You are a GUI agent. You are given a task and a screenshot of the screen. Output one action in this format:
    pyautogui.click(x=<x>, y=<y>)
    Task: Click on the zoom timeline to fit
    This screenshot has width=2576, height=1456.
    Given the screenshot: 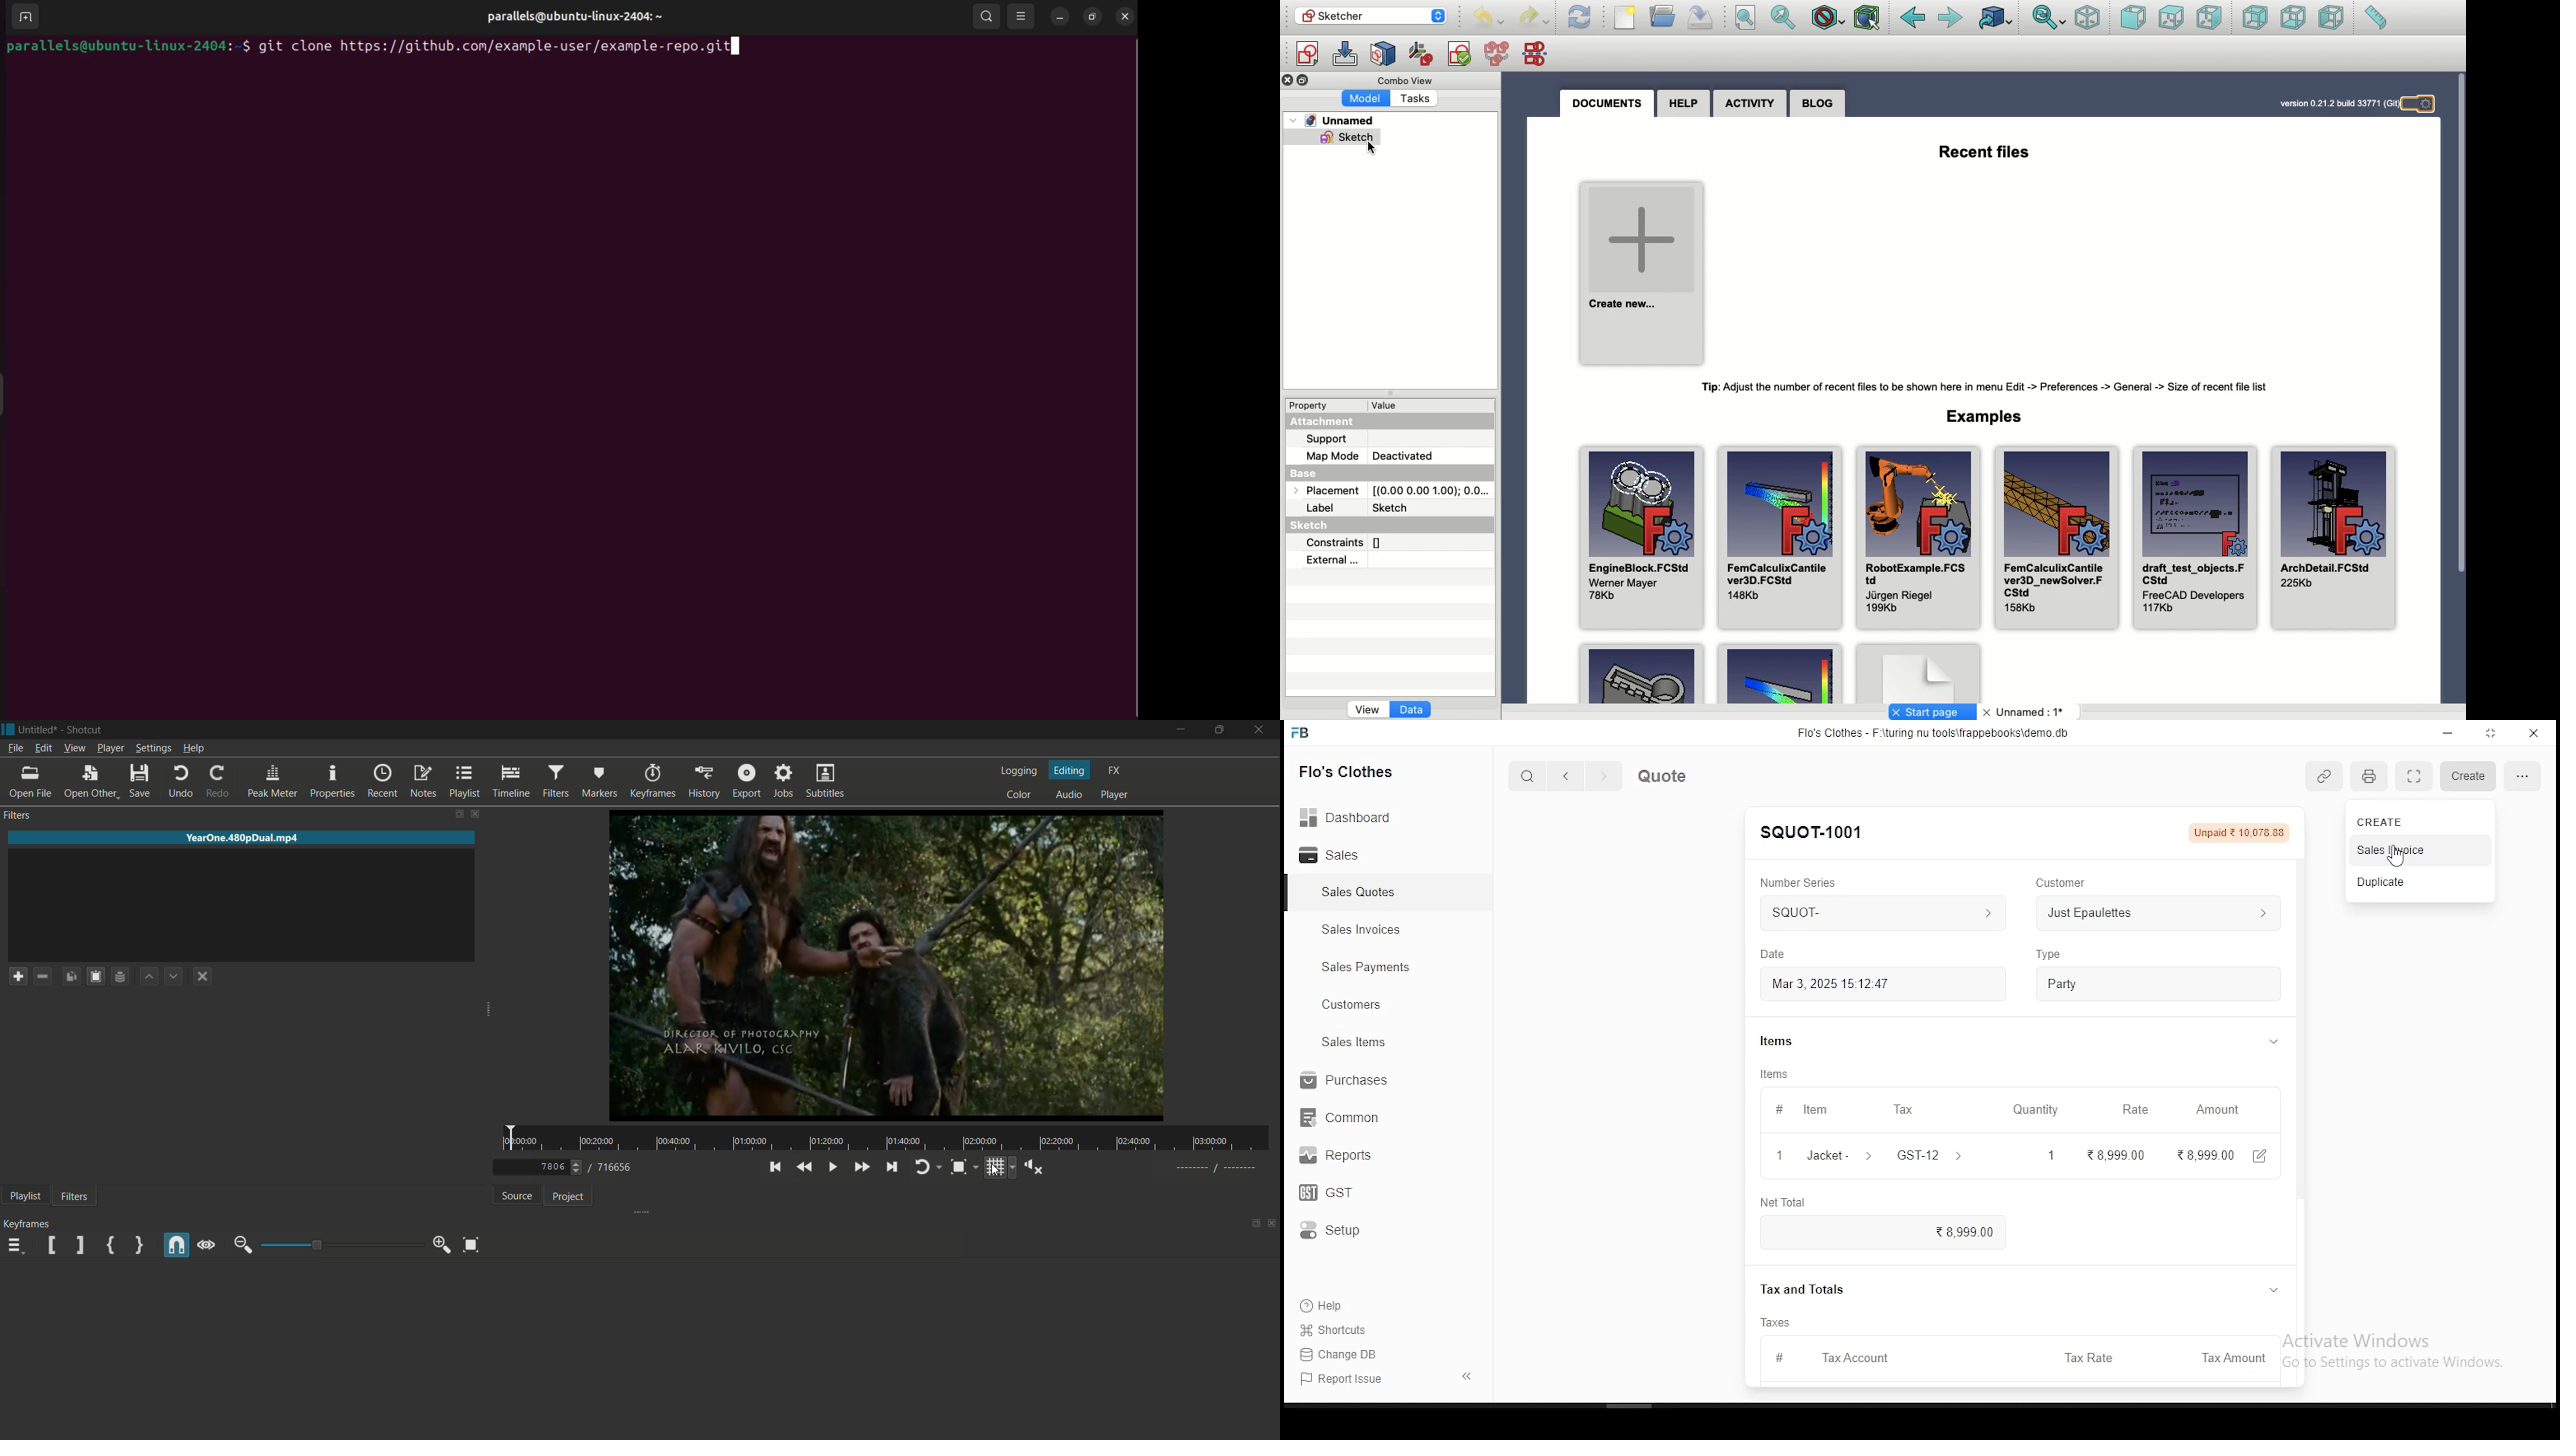 What is the action you would take?
    pyautogui.click(x=471, y=1245)
    